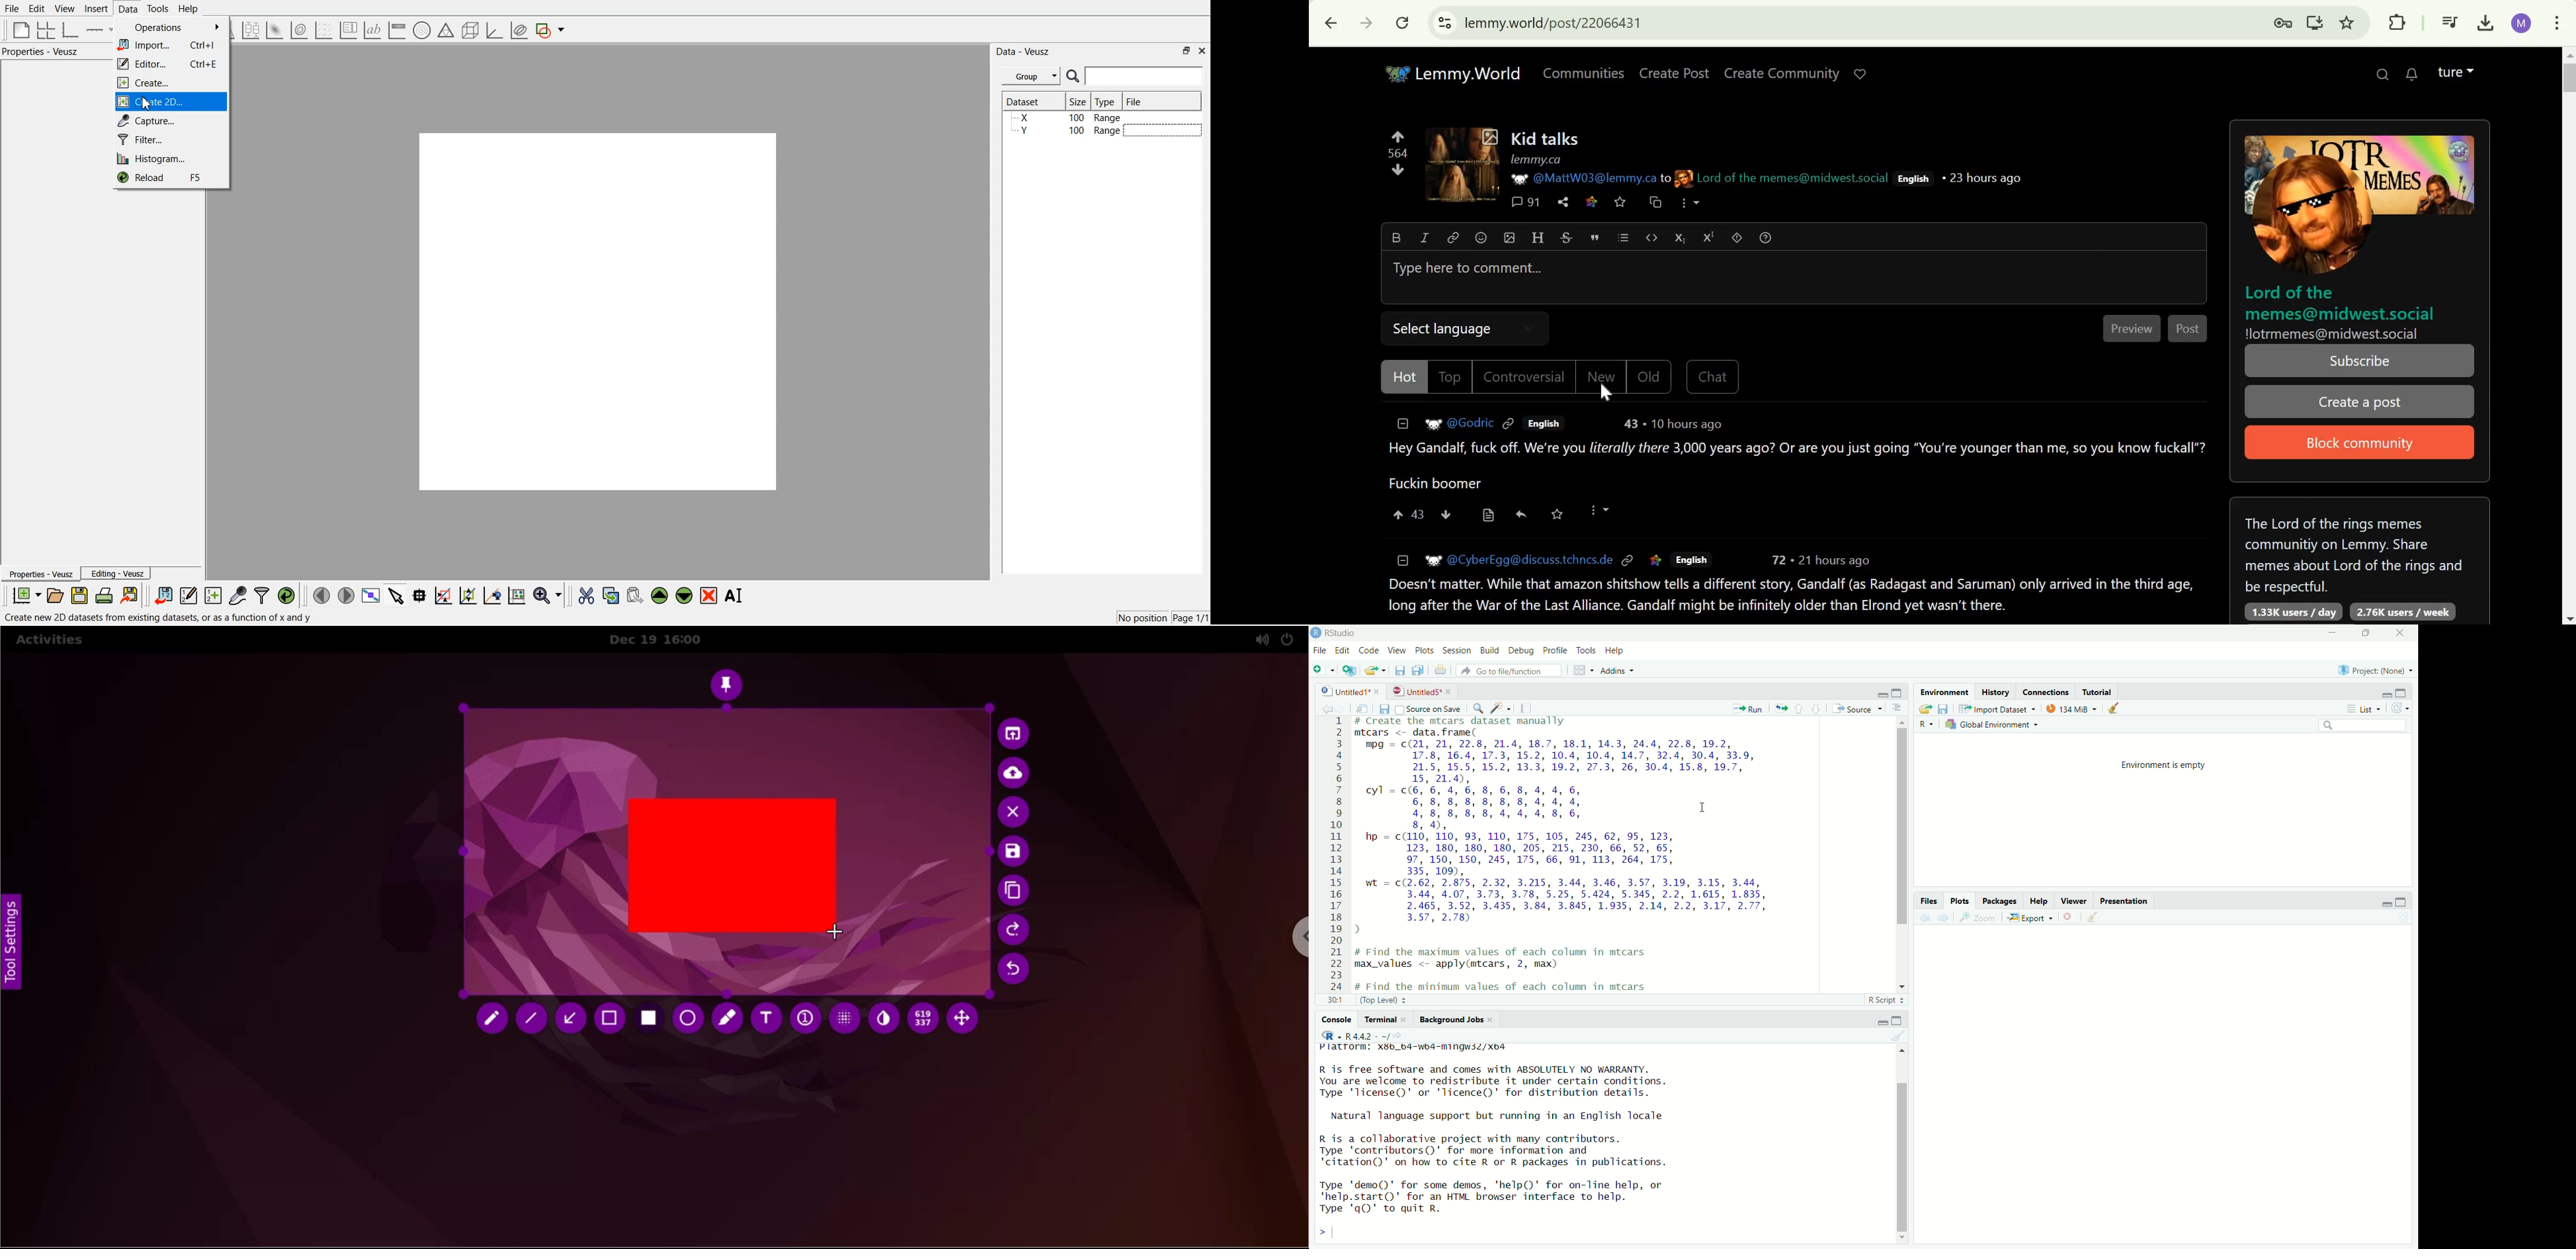  Describe the element at coordinates (443, 595) in the screenshot. I see `Draw a rectangle to zoom graph axes` at that location.